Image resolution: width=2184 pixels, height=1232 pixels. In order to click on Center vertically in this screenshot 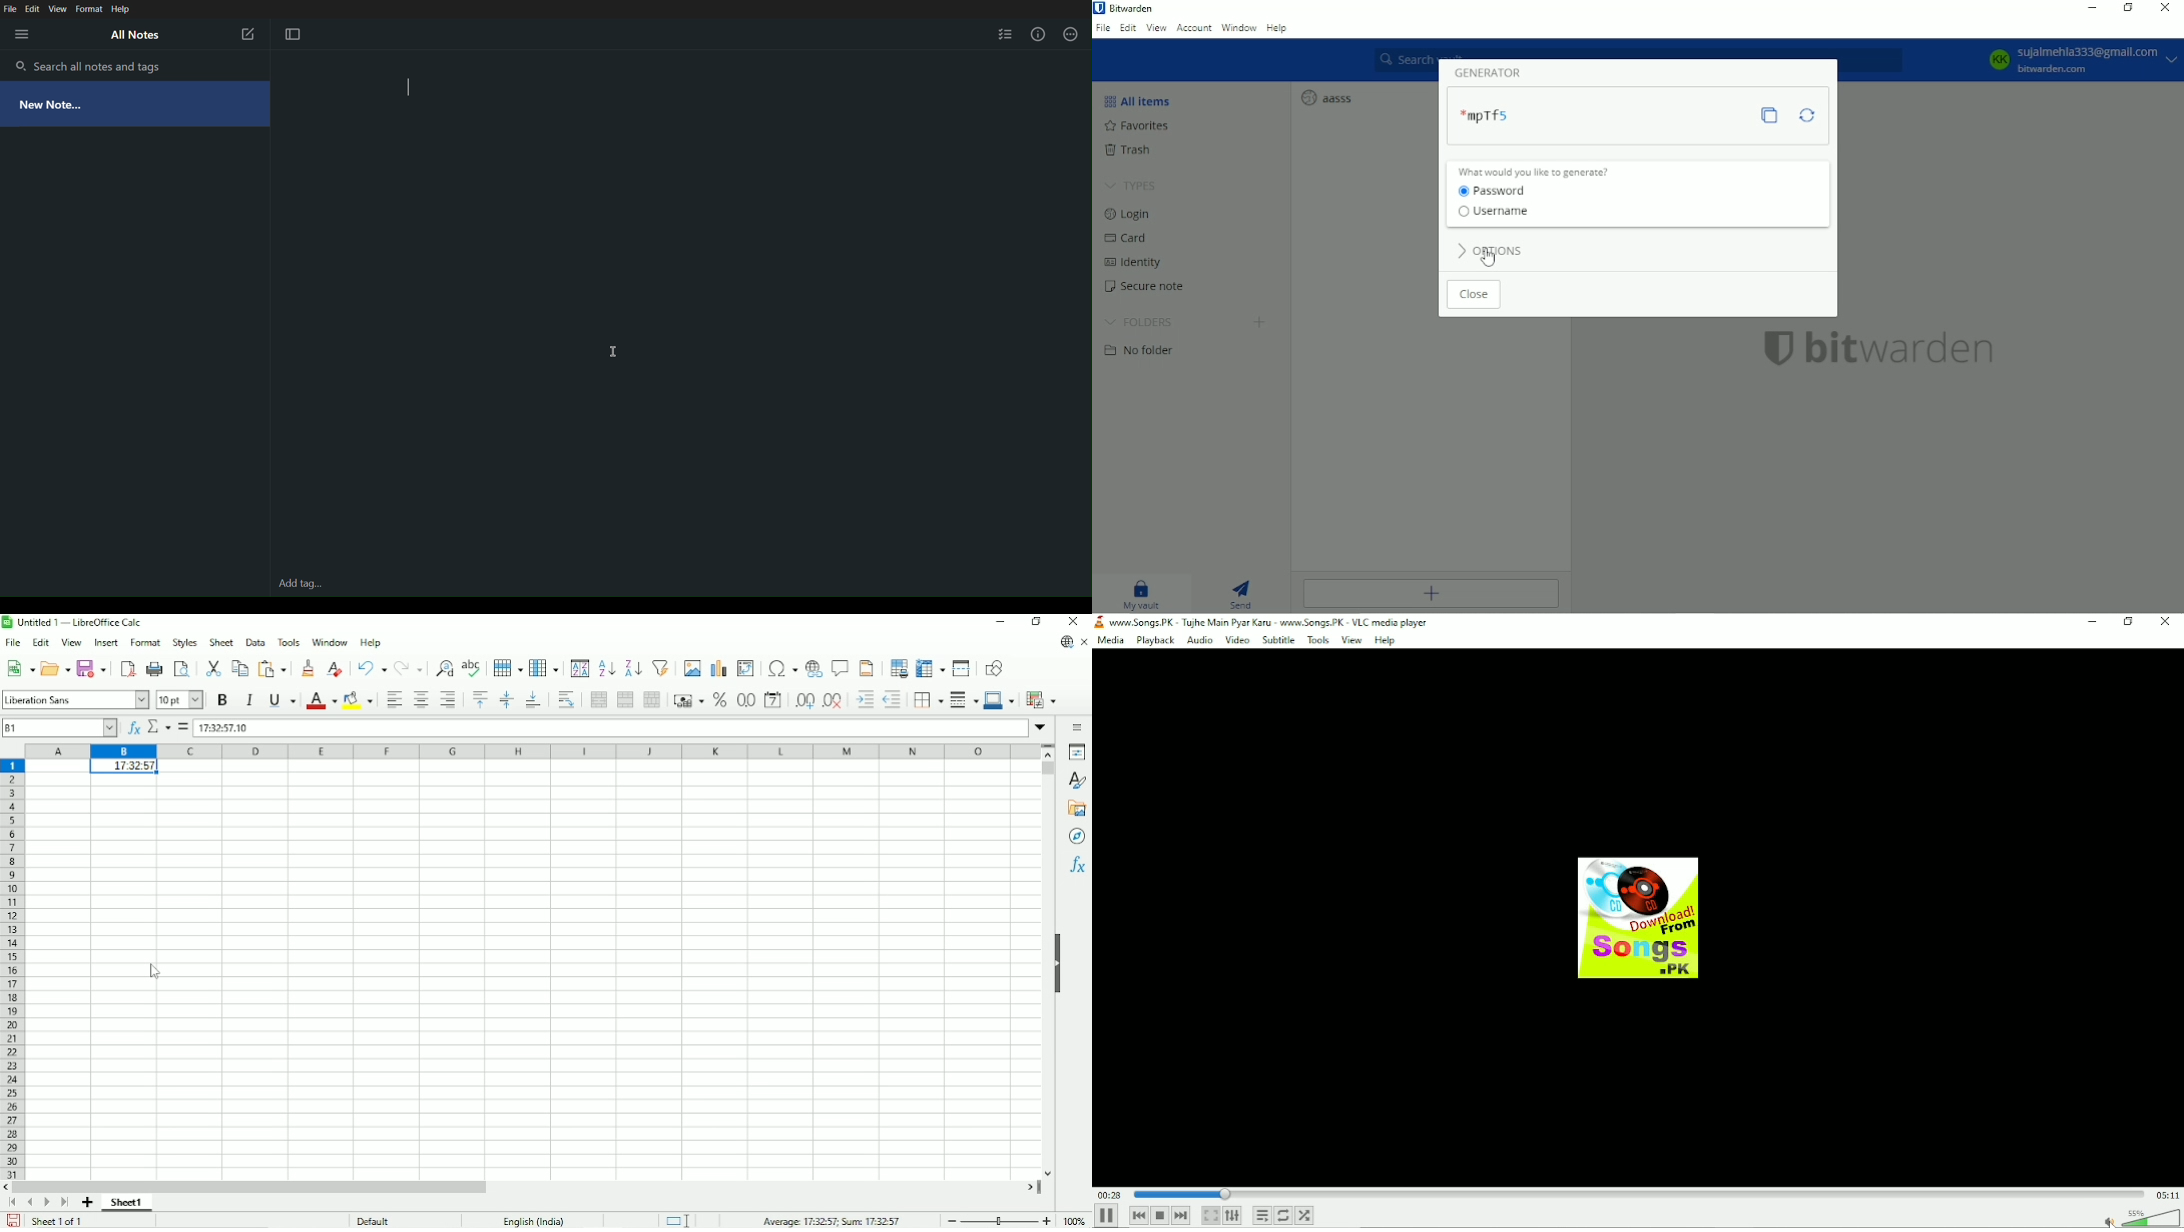, I will do `click(505, 699)`.